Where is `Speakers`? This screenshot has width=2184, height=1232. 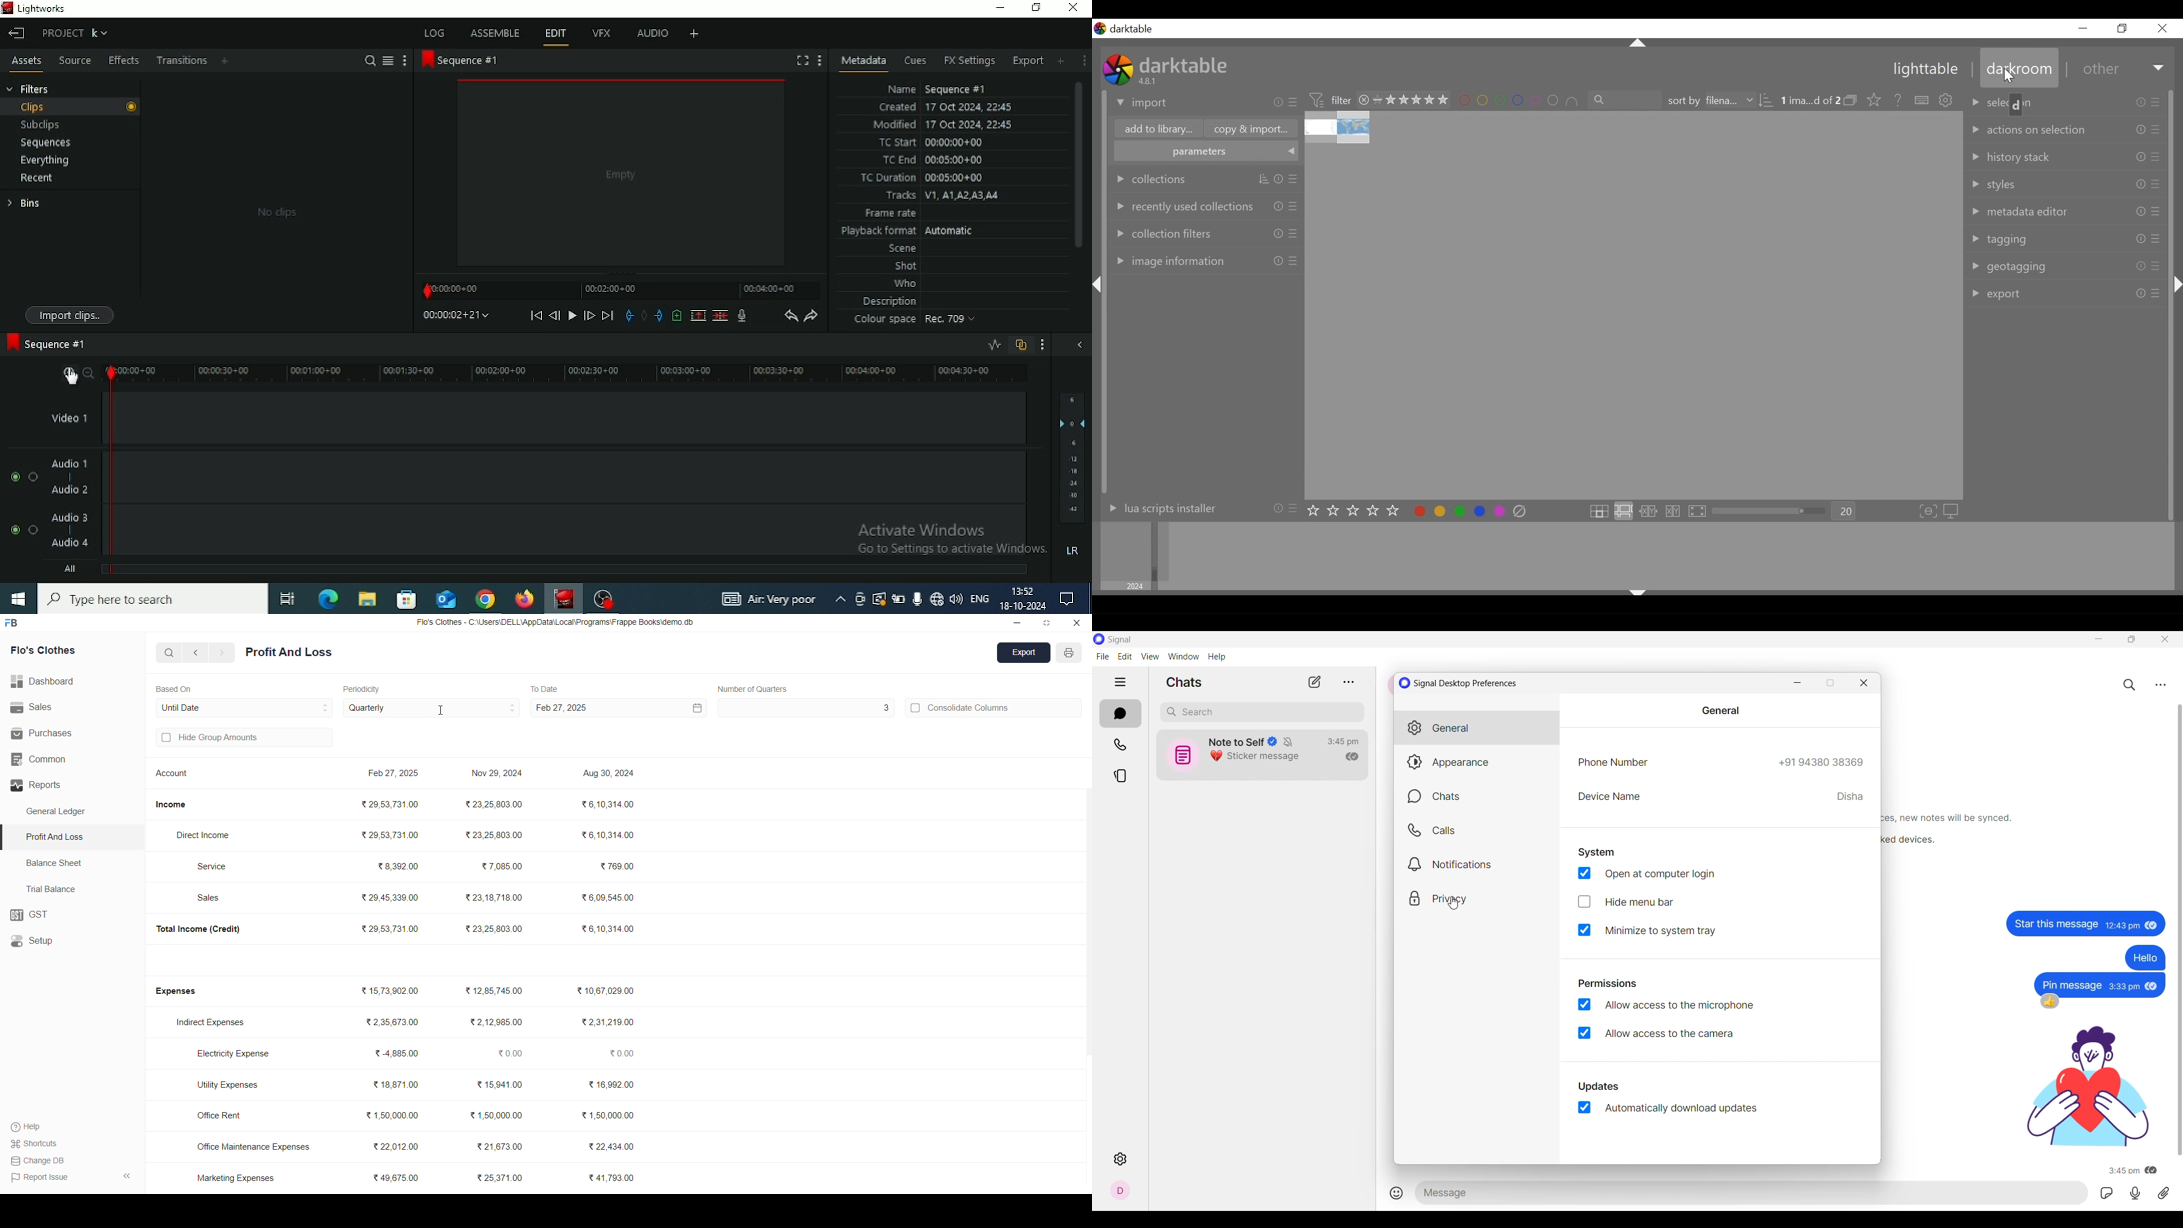
Speakers is located at coordinates (956, 598).